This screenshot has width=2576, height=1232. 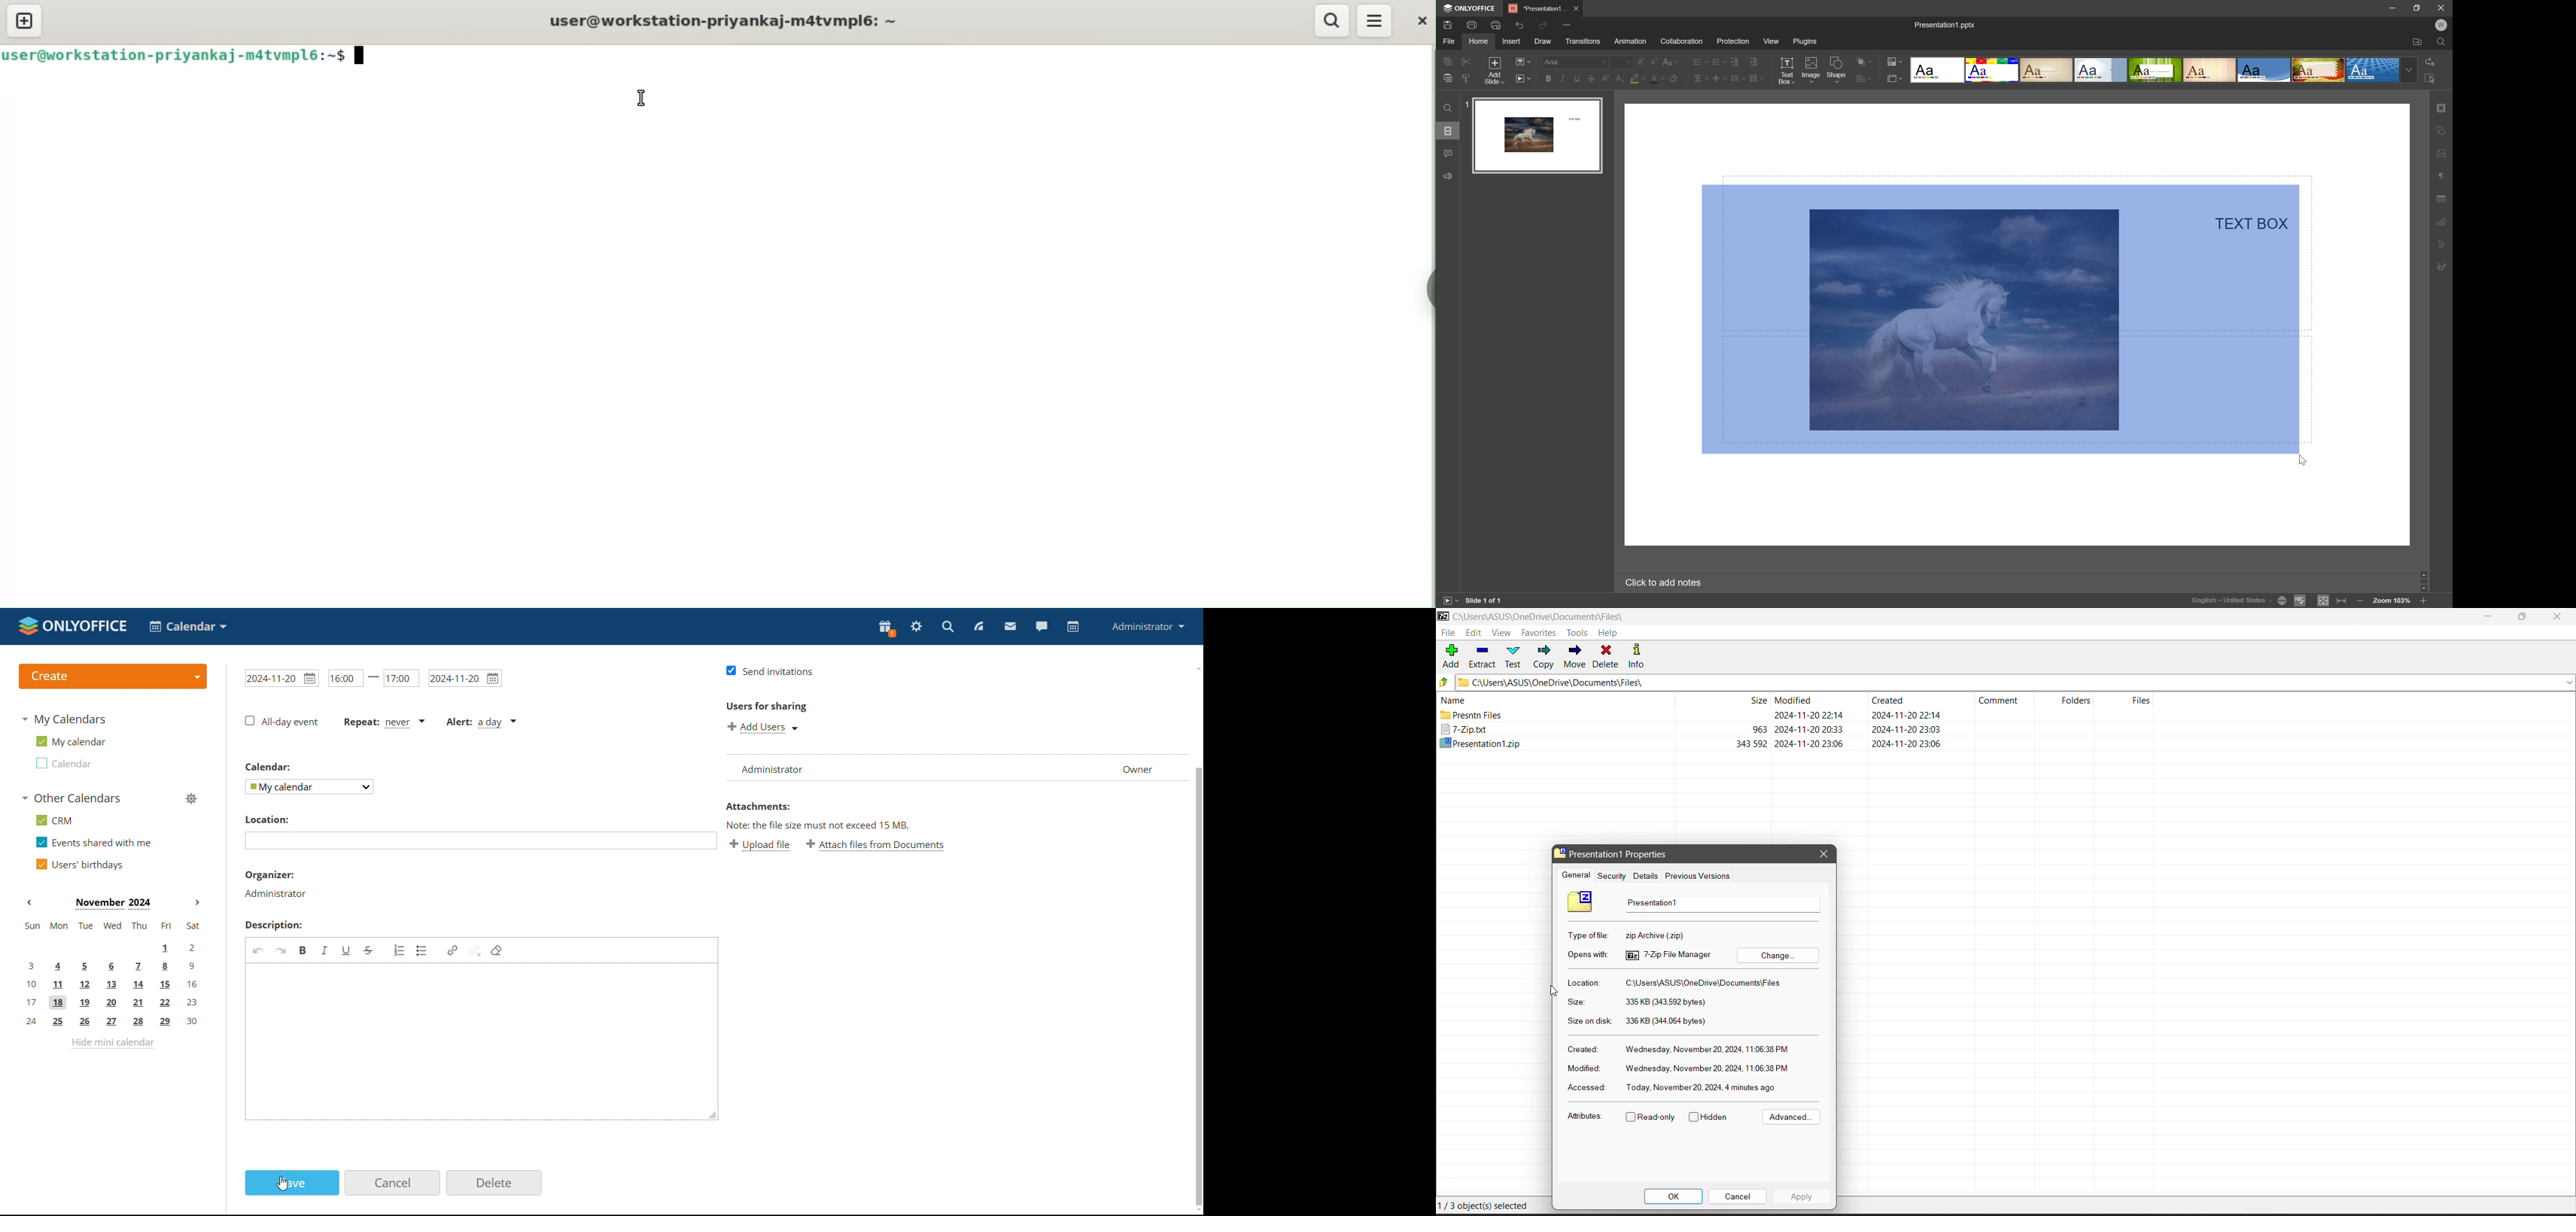 What do you see at coordinates (476, 951) in the screenshot?
I see `Unlink` at bounding box center [476, 951].